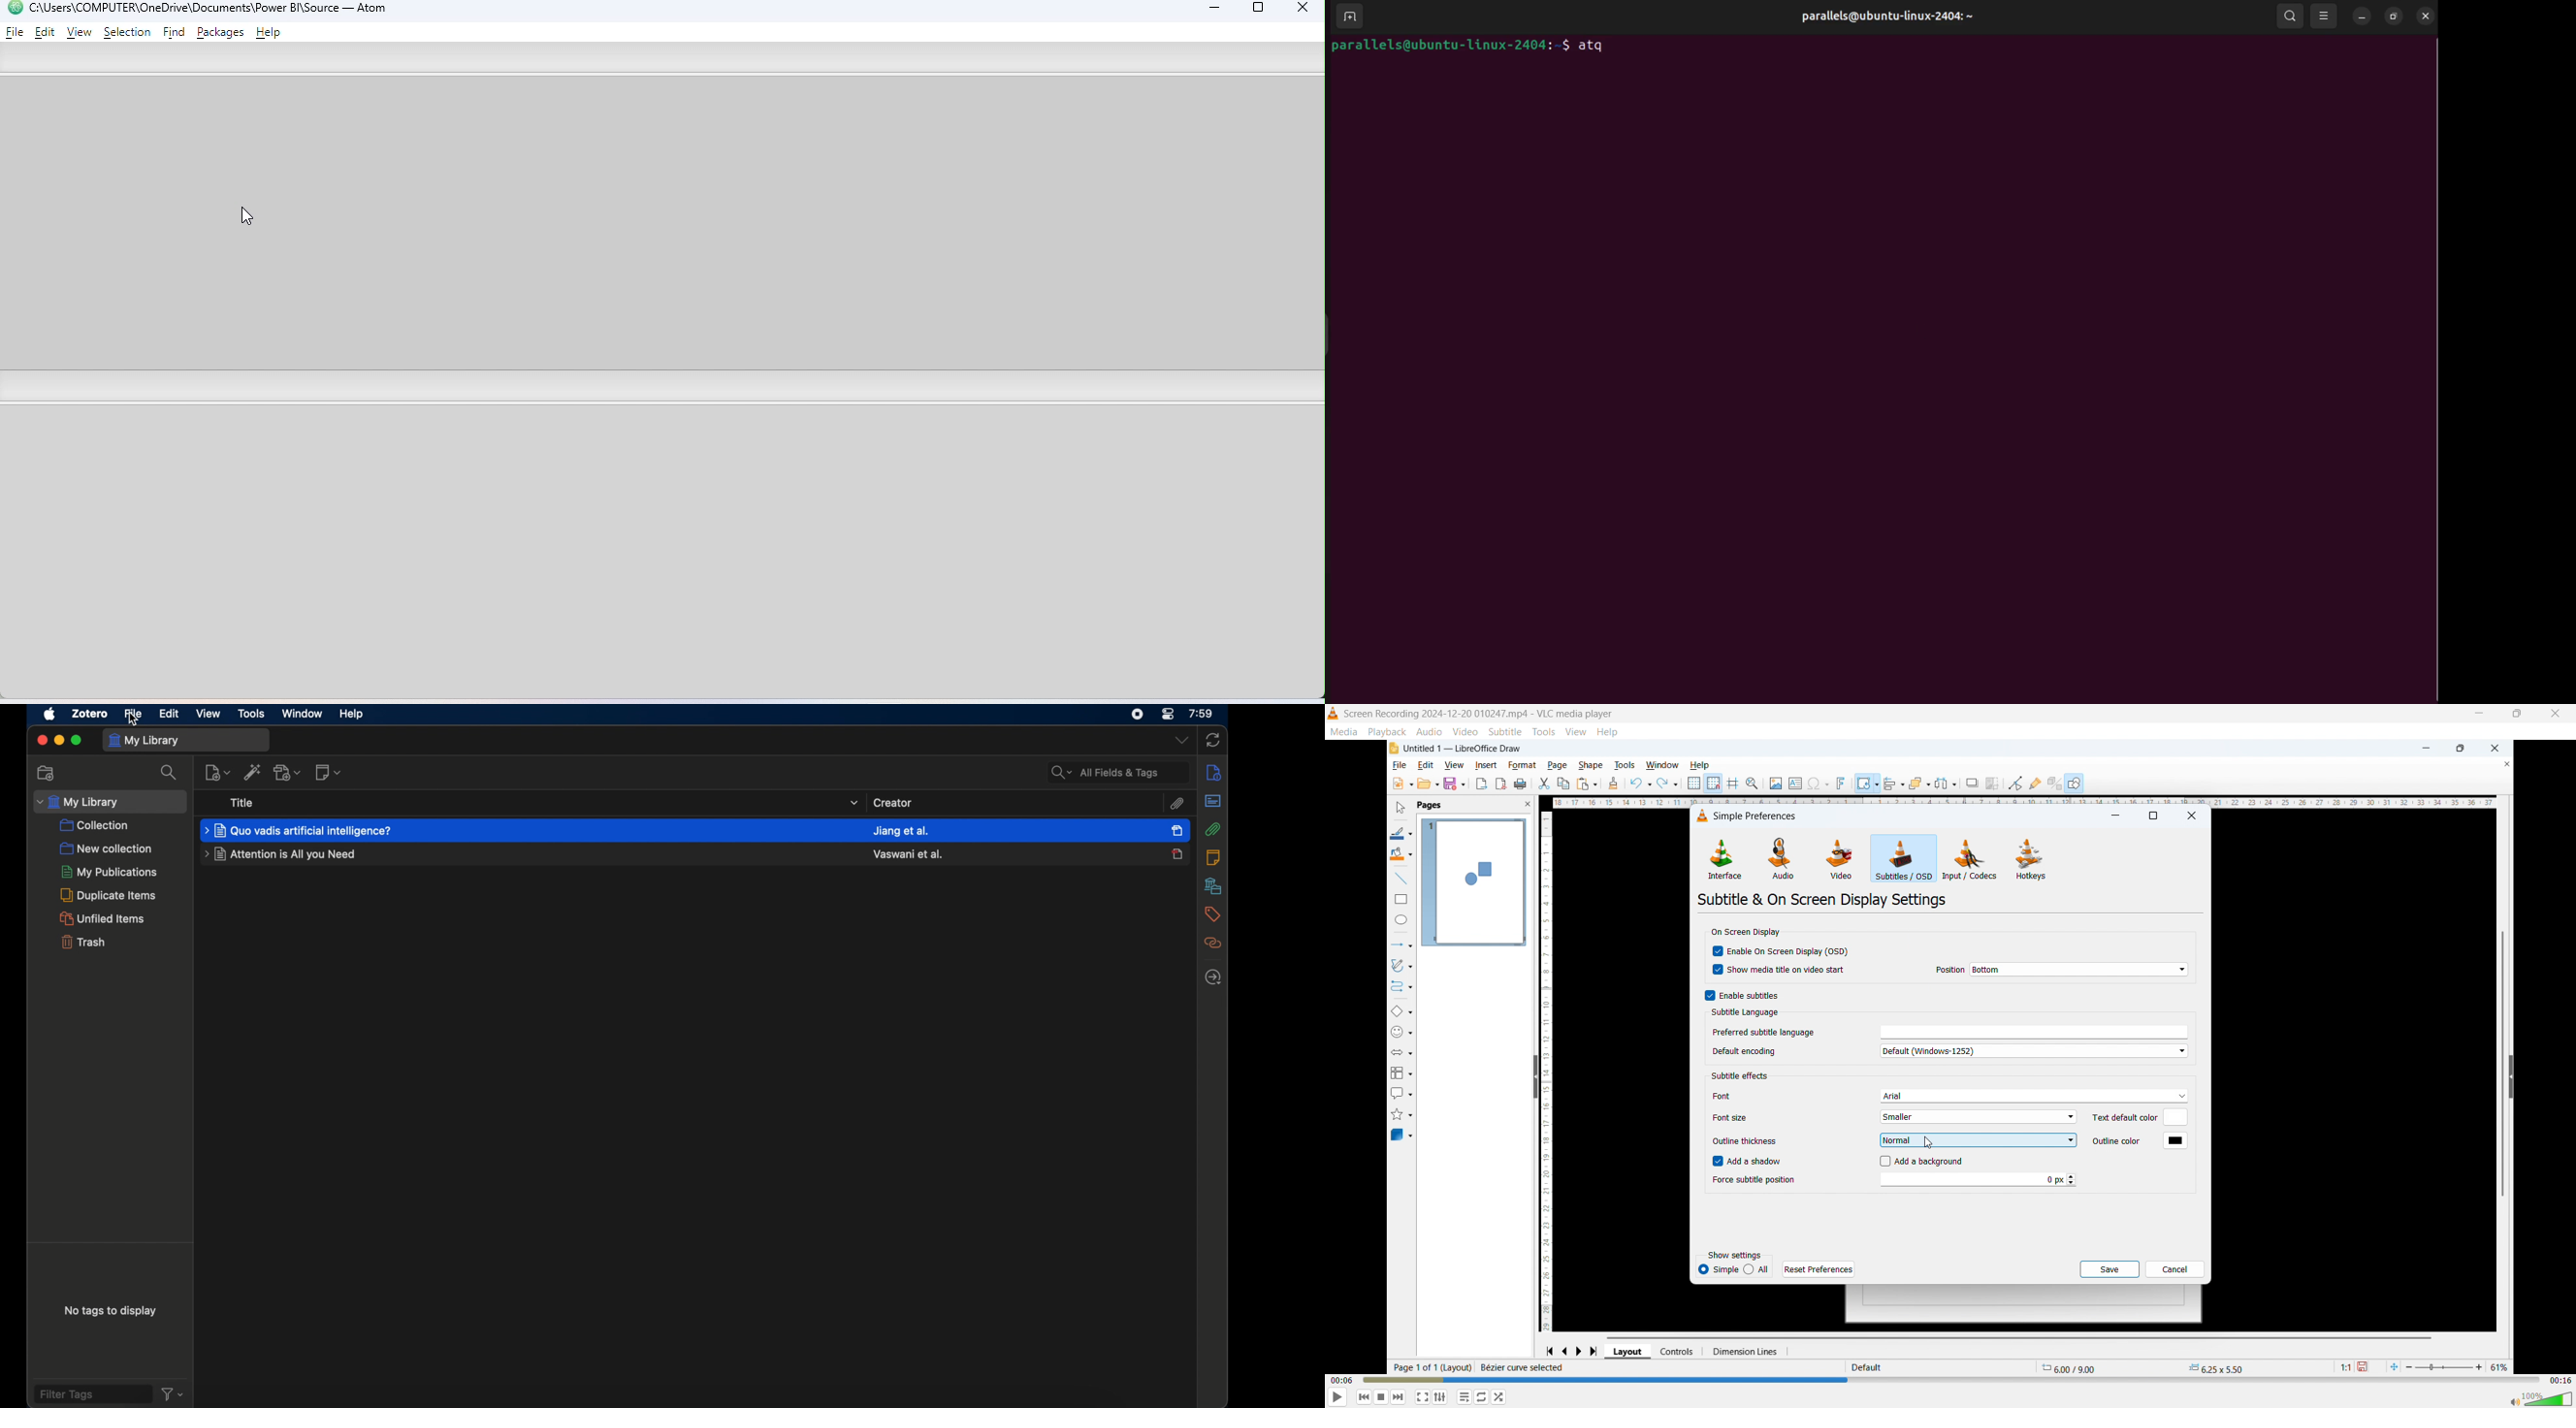  I want to click on creator name, so click(909, 854).